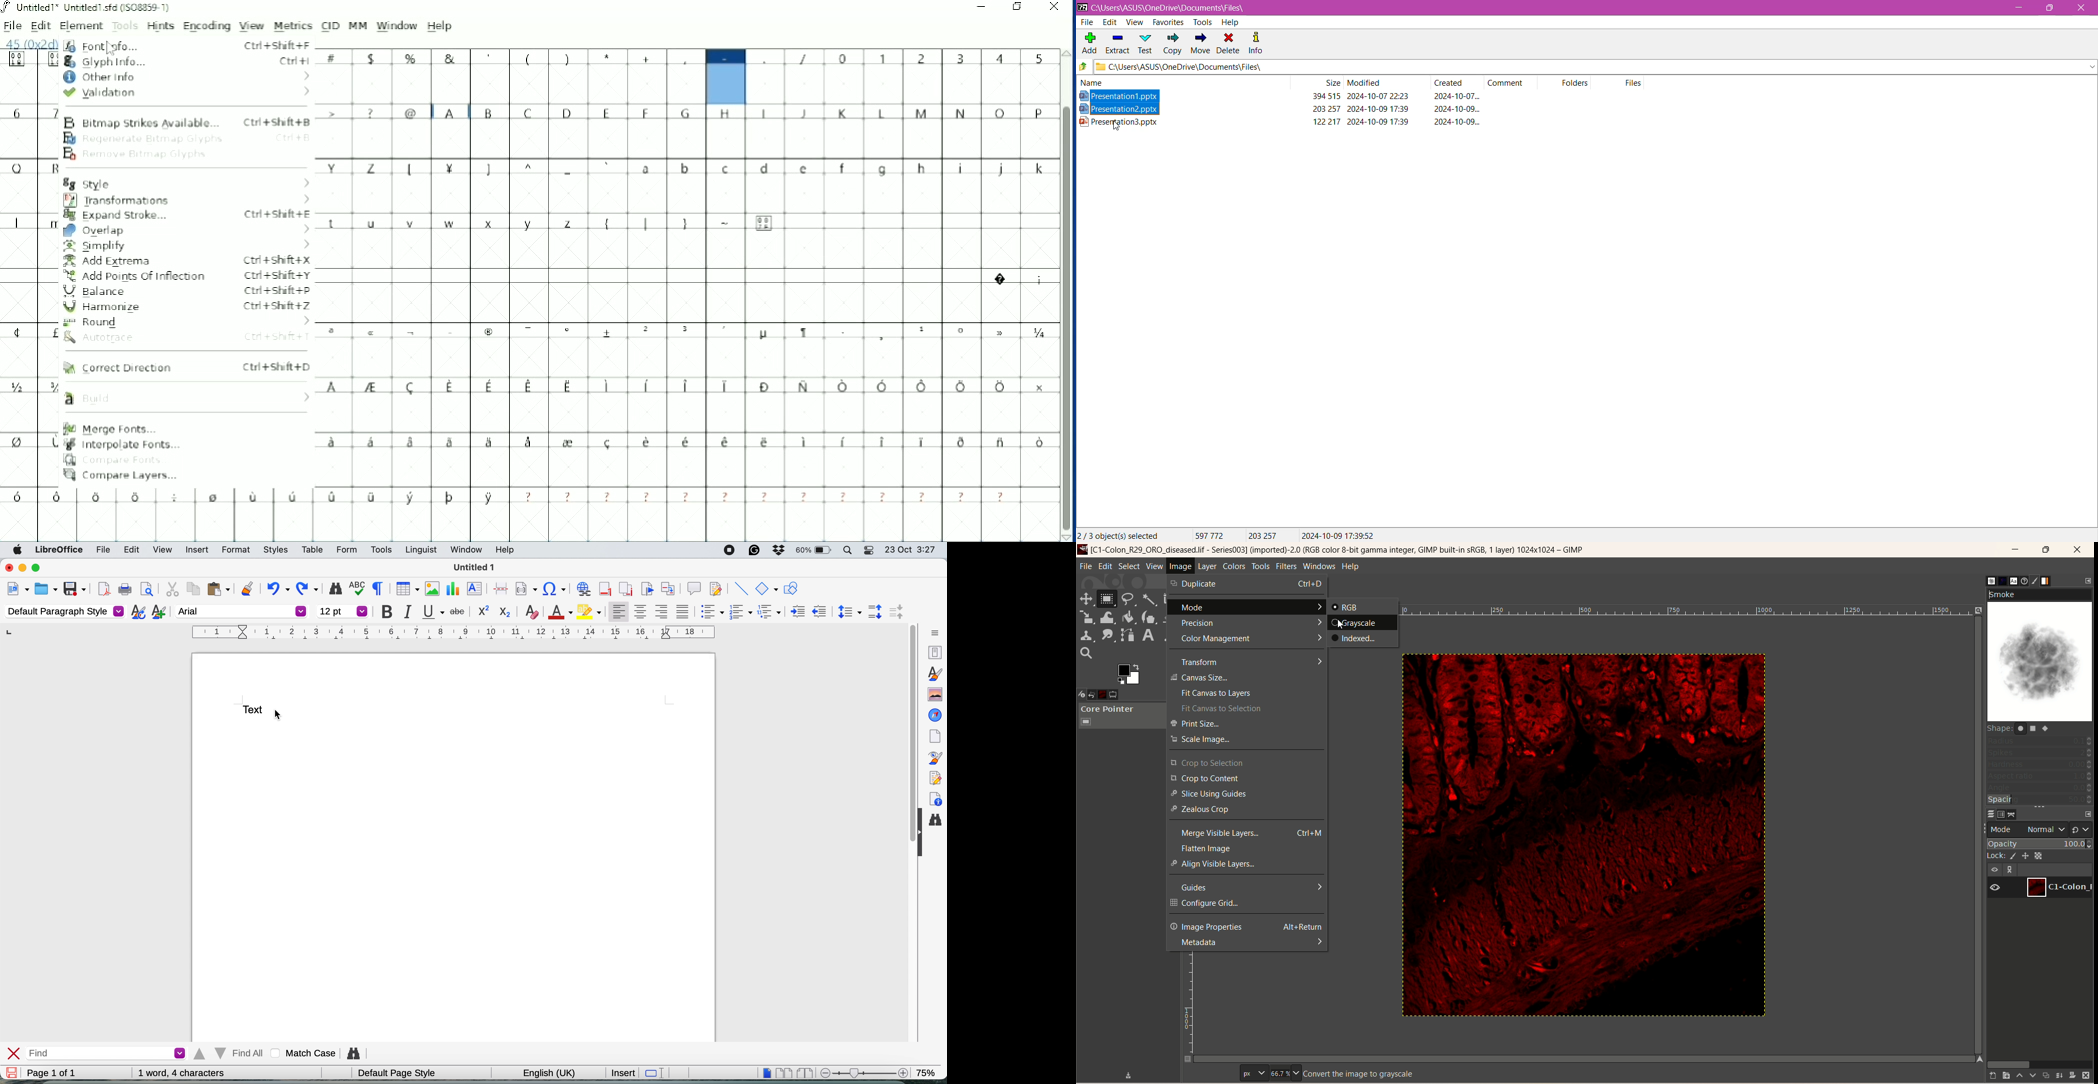  What do you see at coordinates (2086, 1076) in the screenshot?
I see `delete this layer` at bounding box center [2086, 1076].